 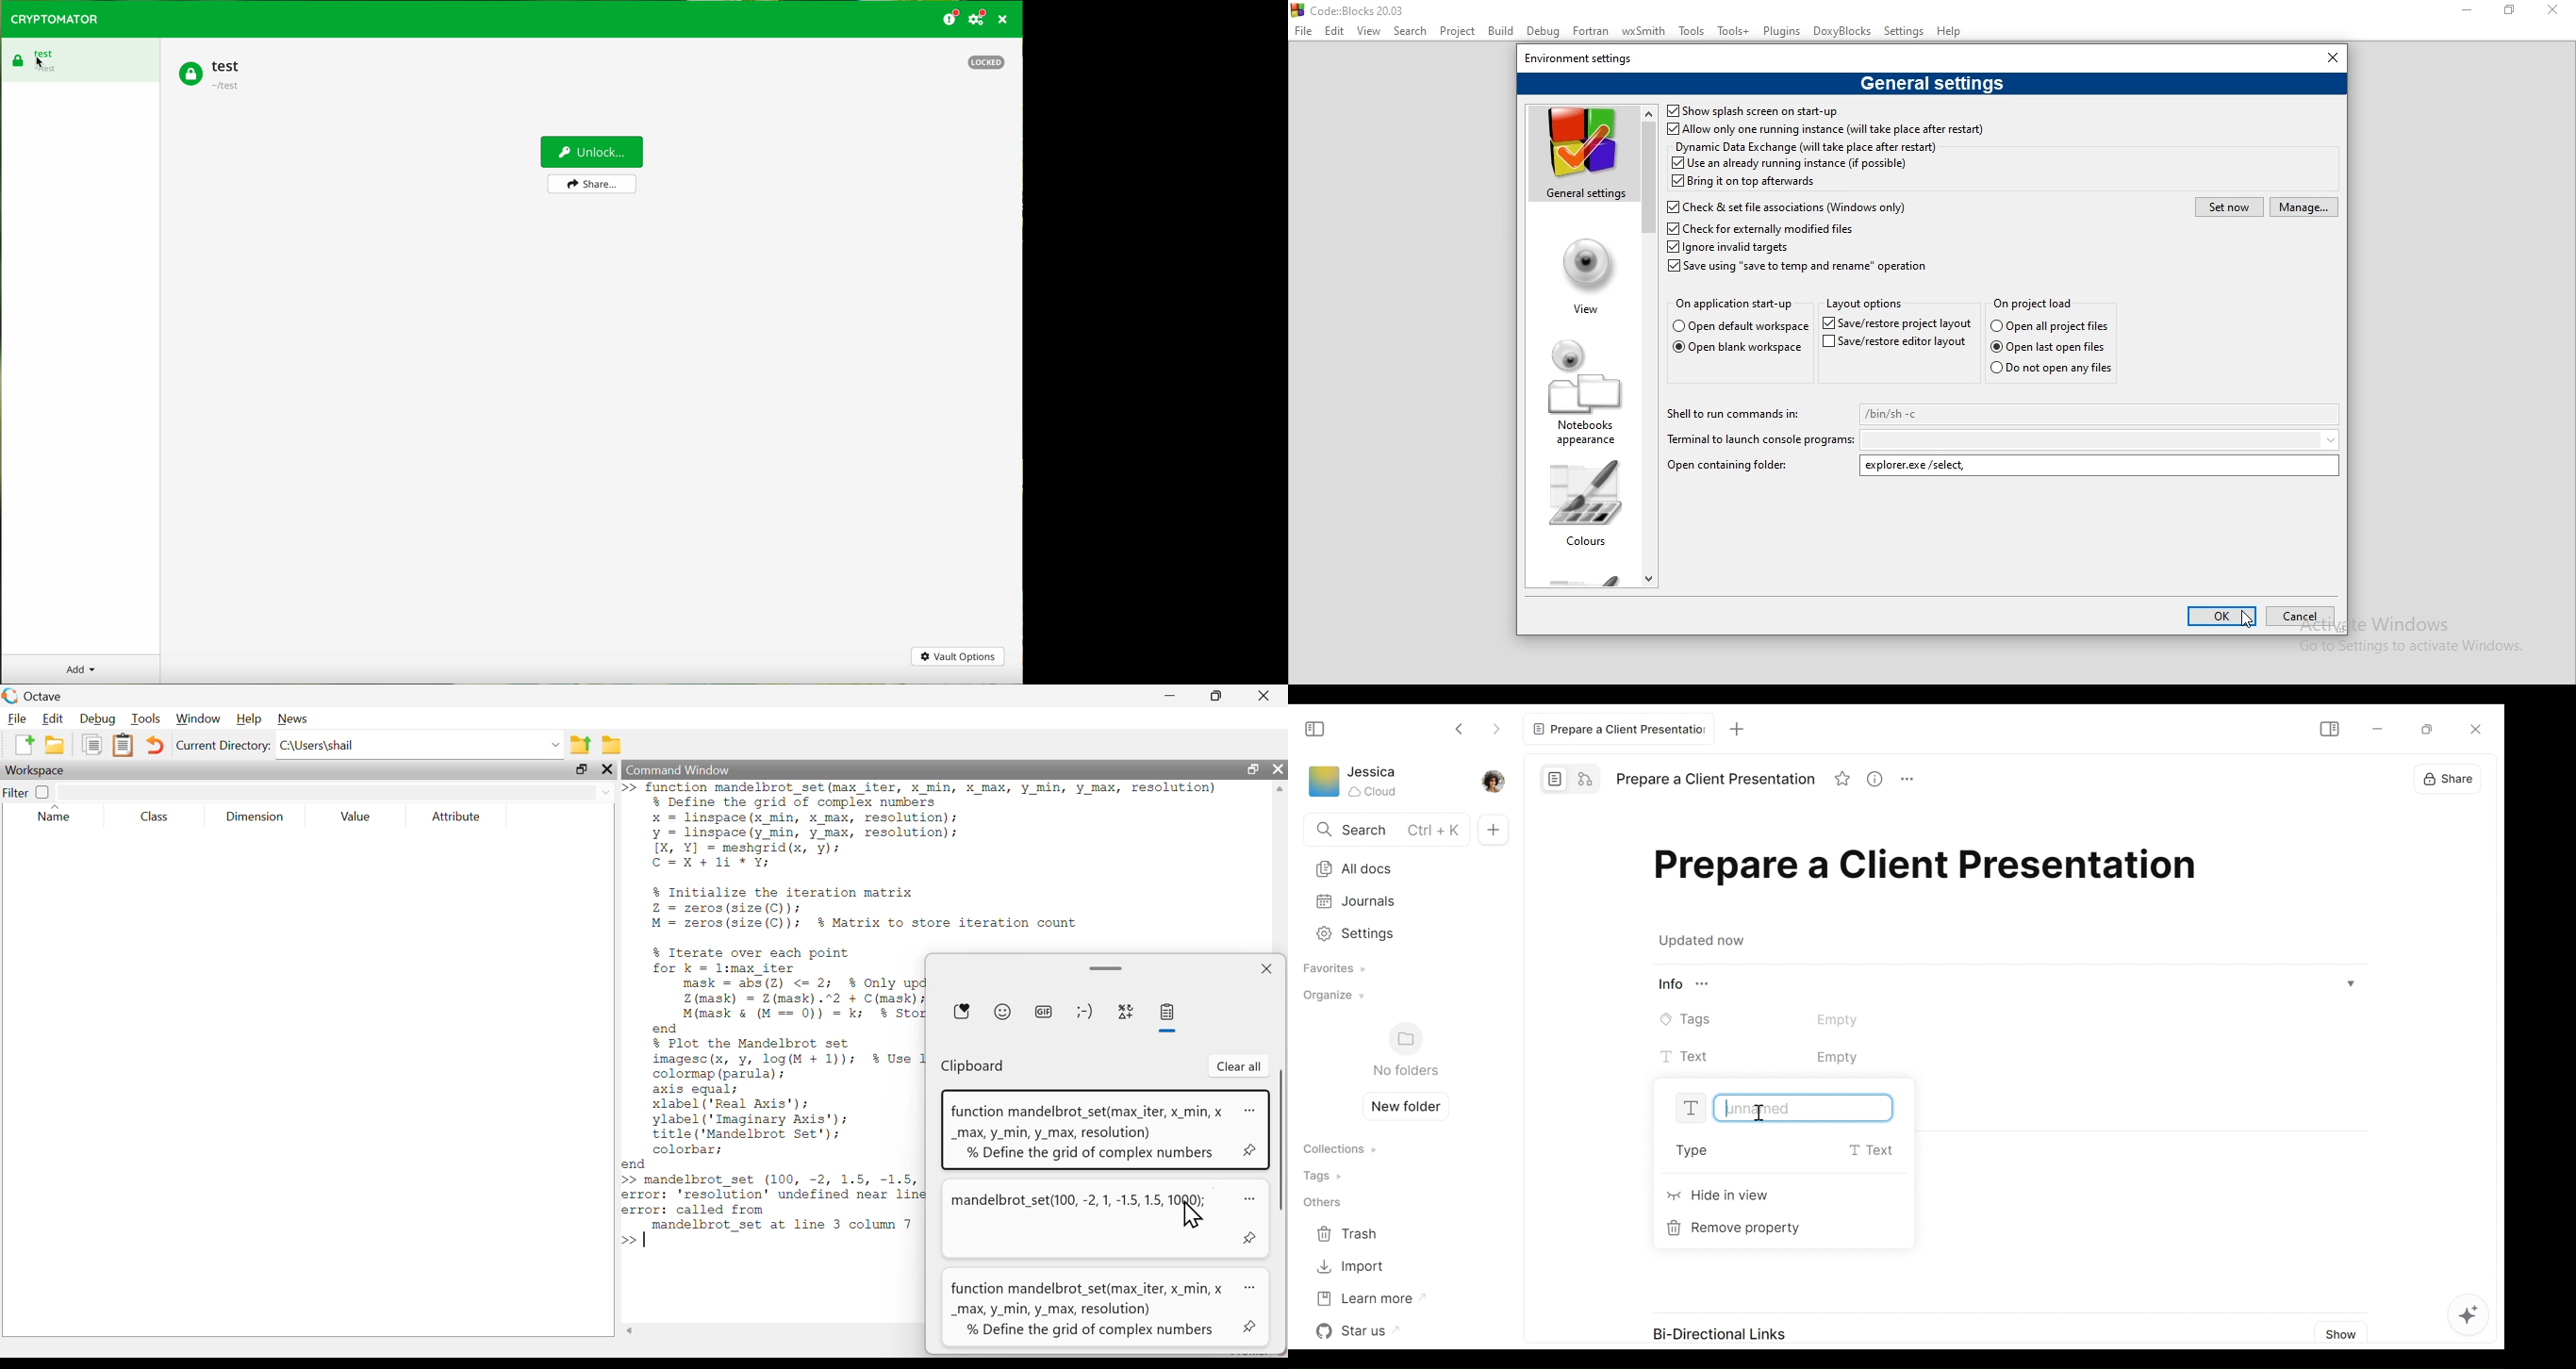 What do you see at coordinates (1249, 1149) in the screenshot?
I see `pin` at bounding box center [1249, 1149].